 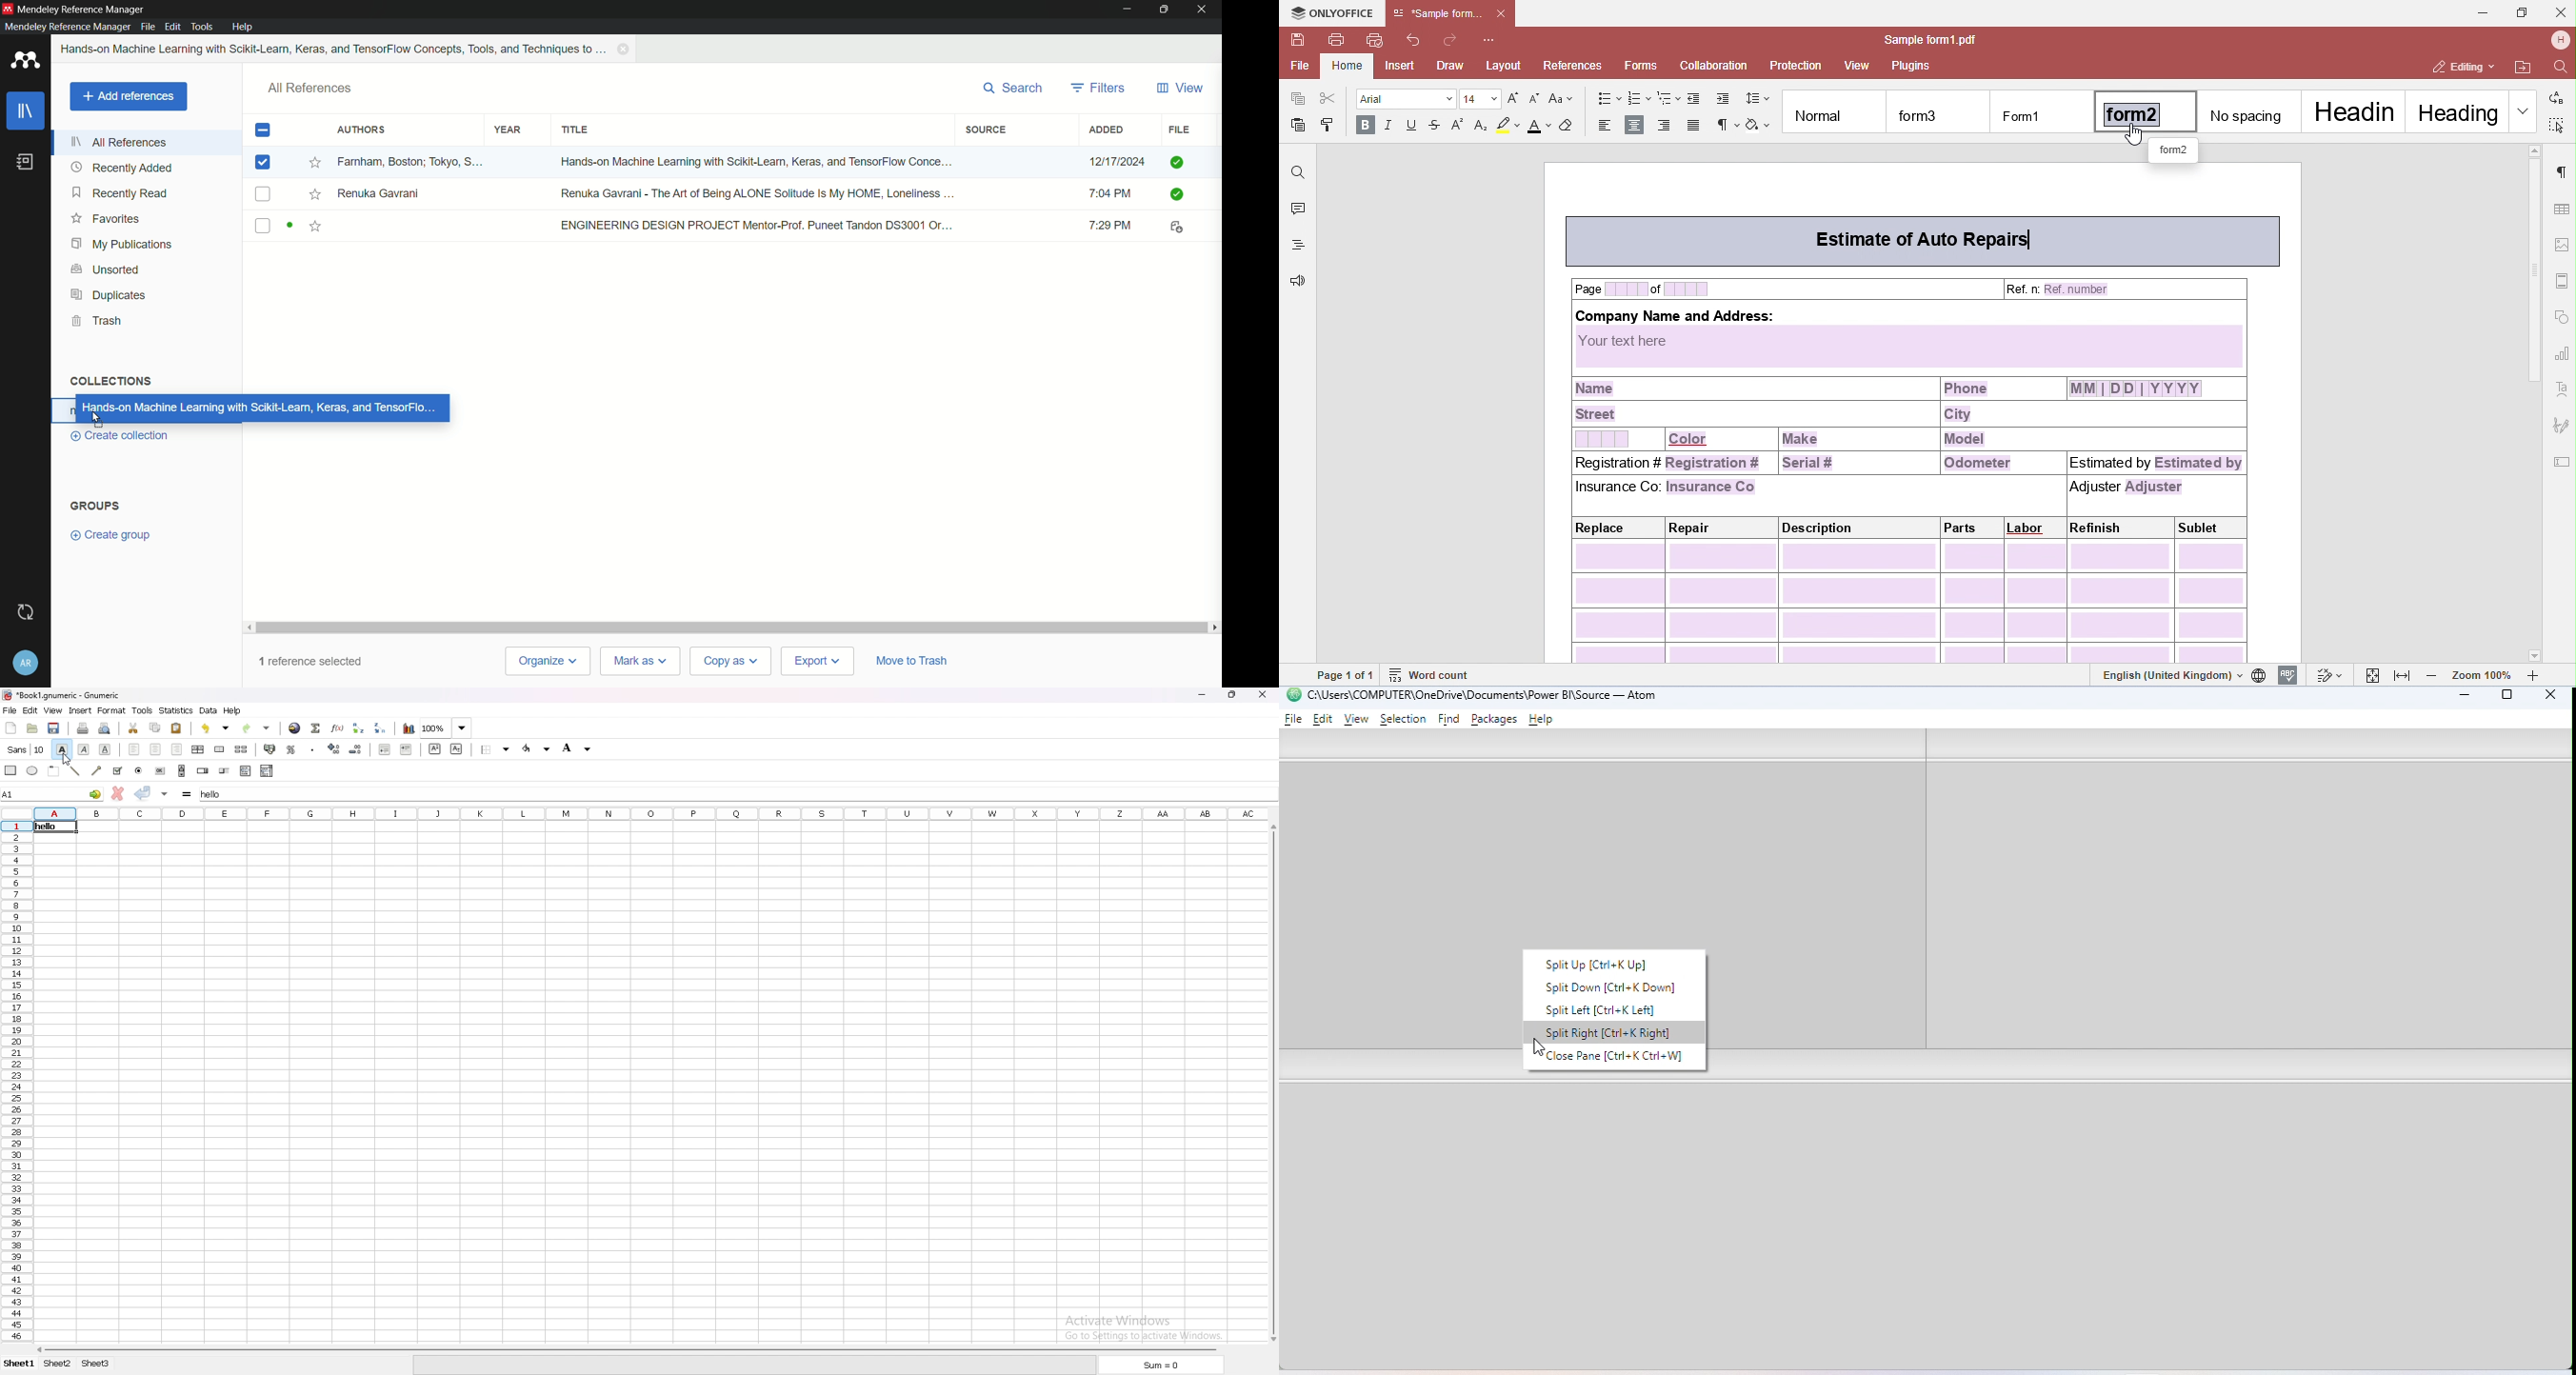 I want to click on background, so click(x=538, y=749).